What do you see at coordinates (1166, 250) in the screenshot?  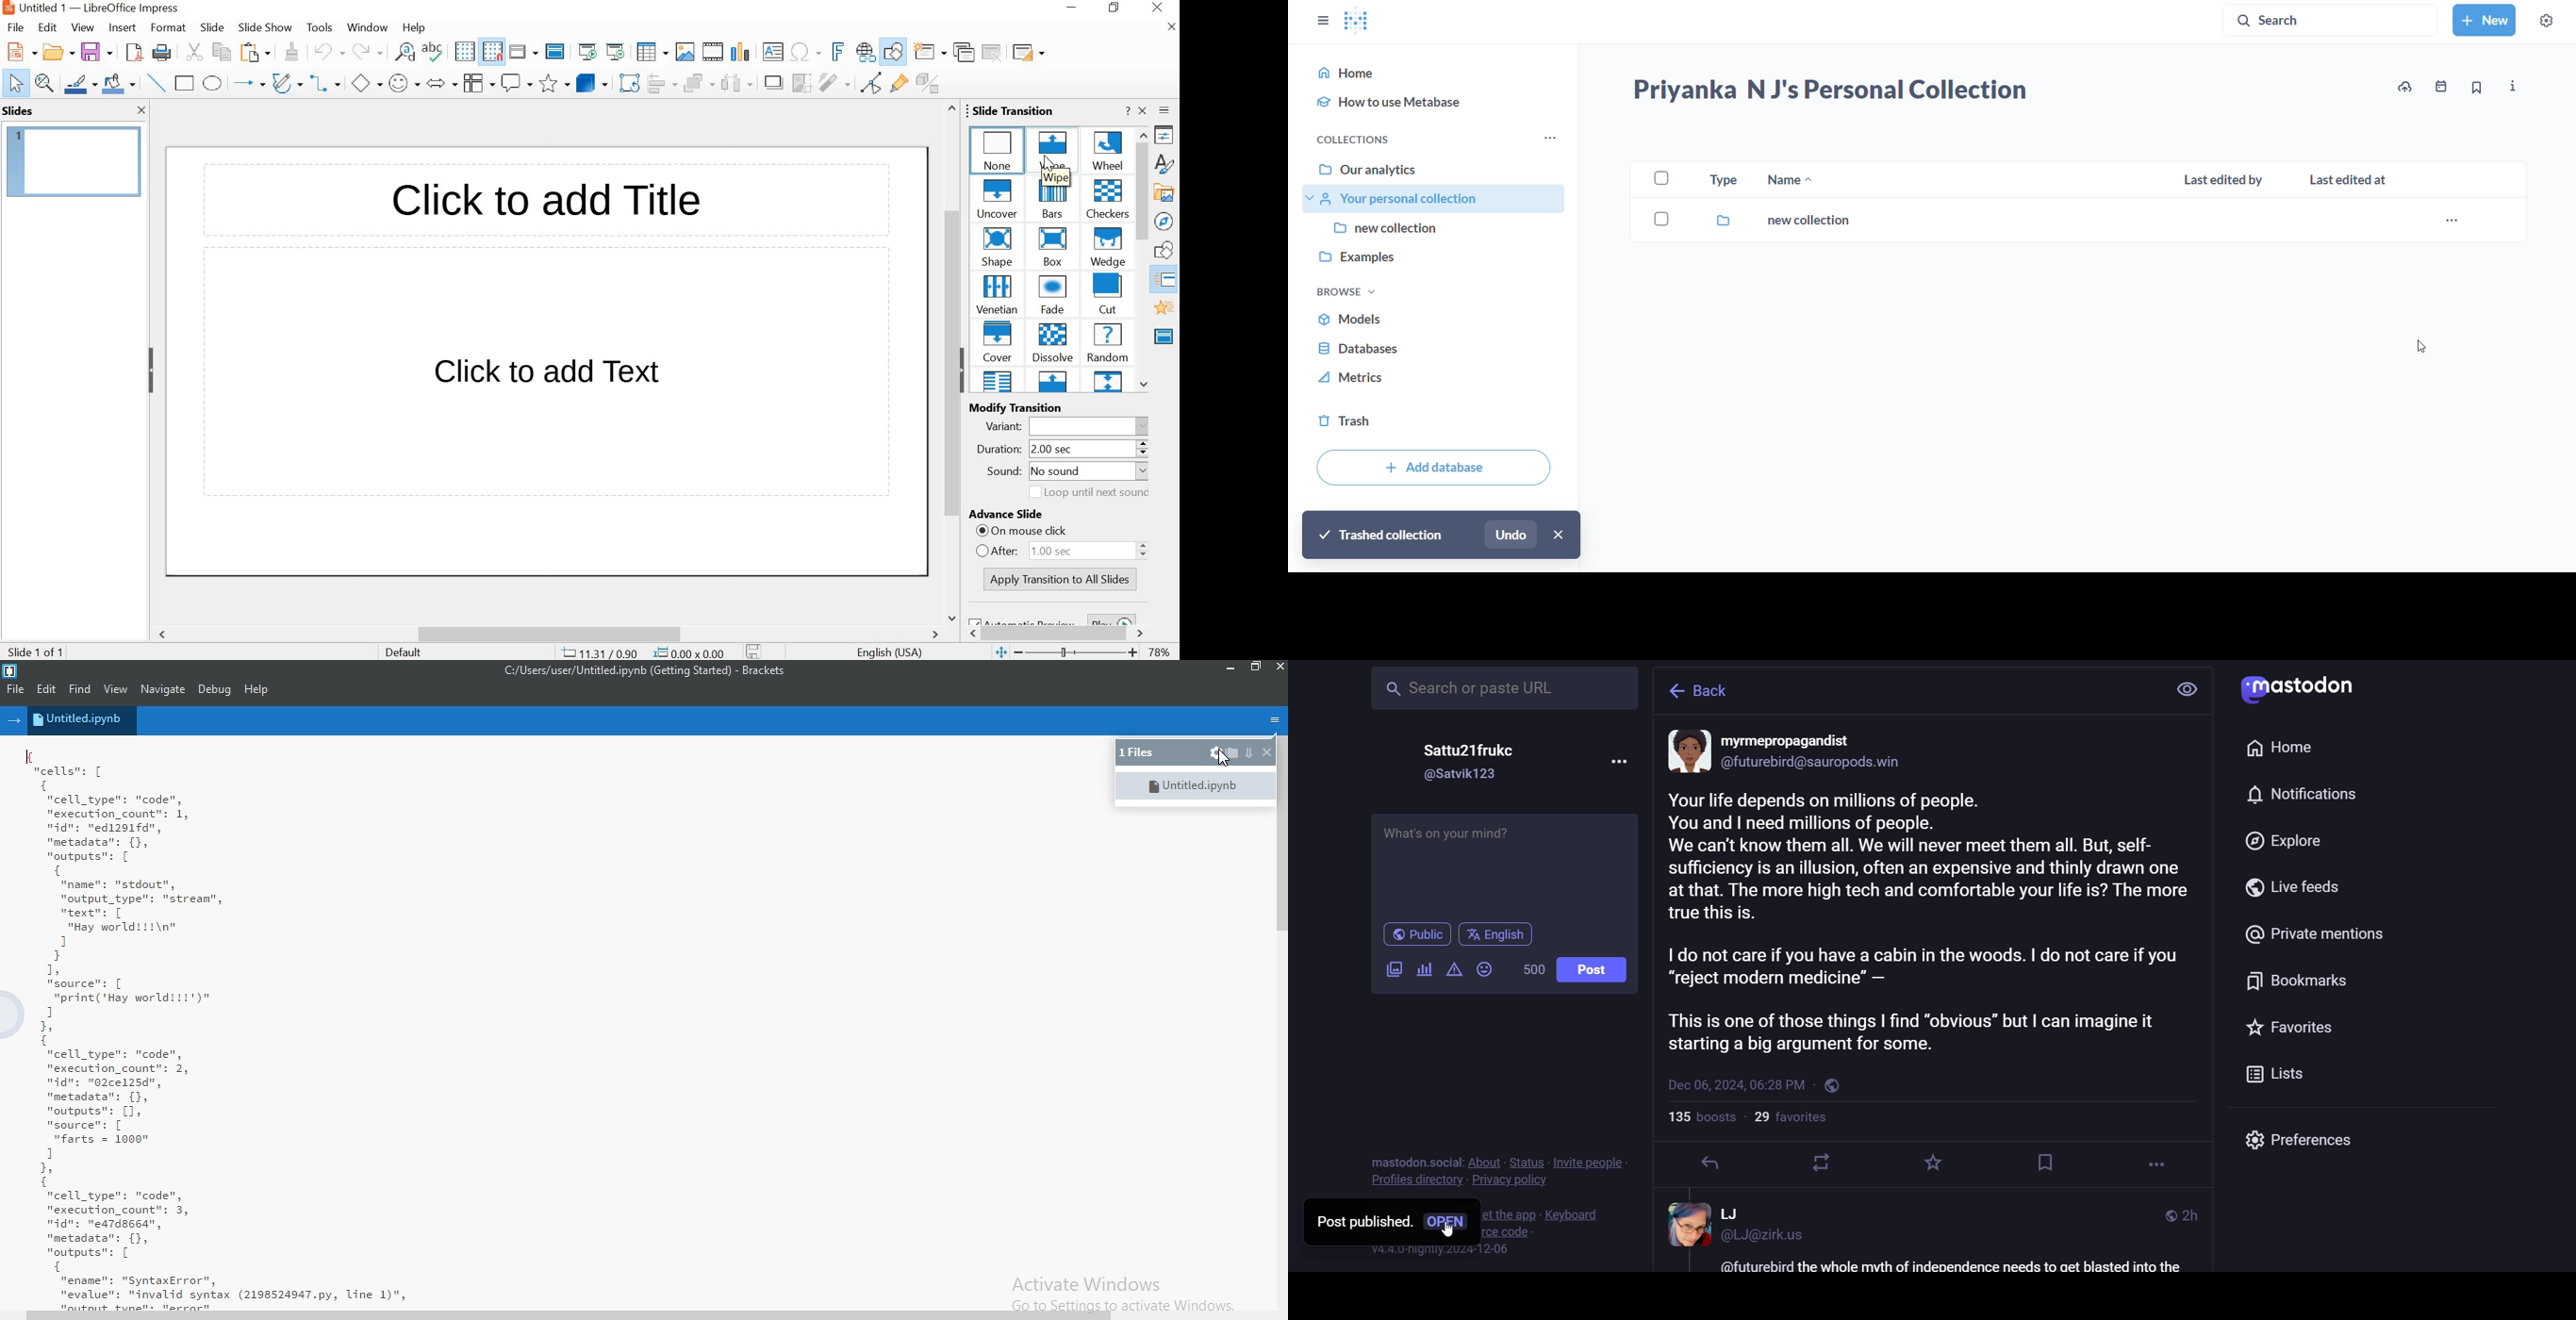 I see `SHAPES` at bounding box center [1166, 250].